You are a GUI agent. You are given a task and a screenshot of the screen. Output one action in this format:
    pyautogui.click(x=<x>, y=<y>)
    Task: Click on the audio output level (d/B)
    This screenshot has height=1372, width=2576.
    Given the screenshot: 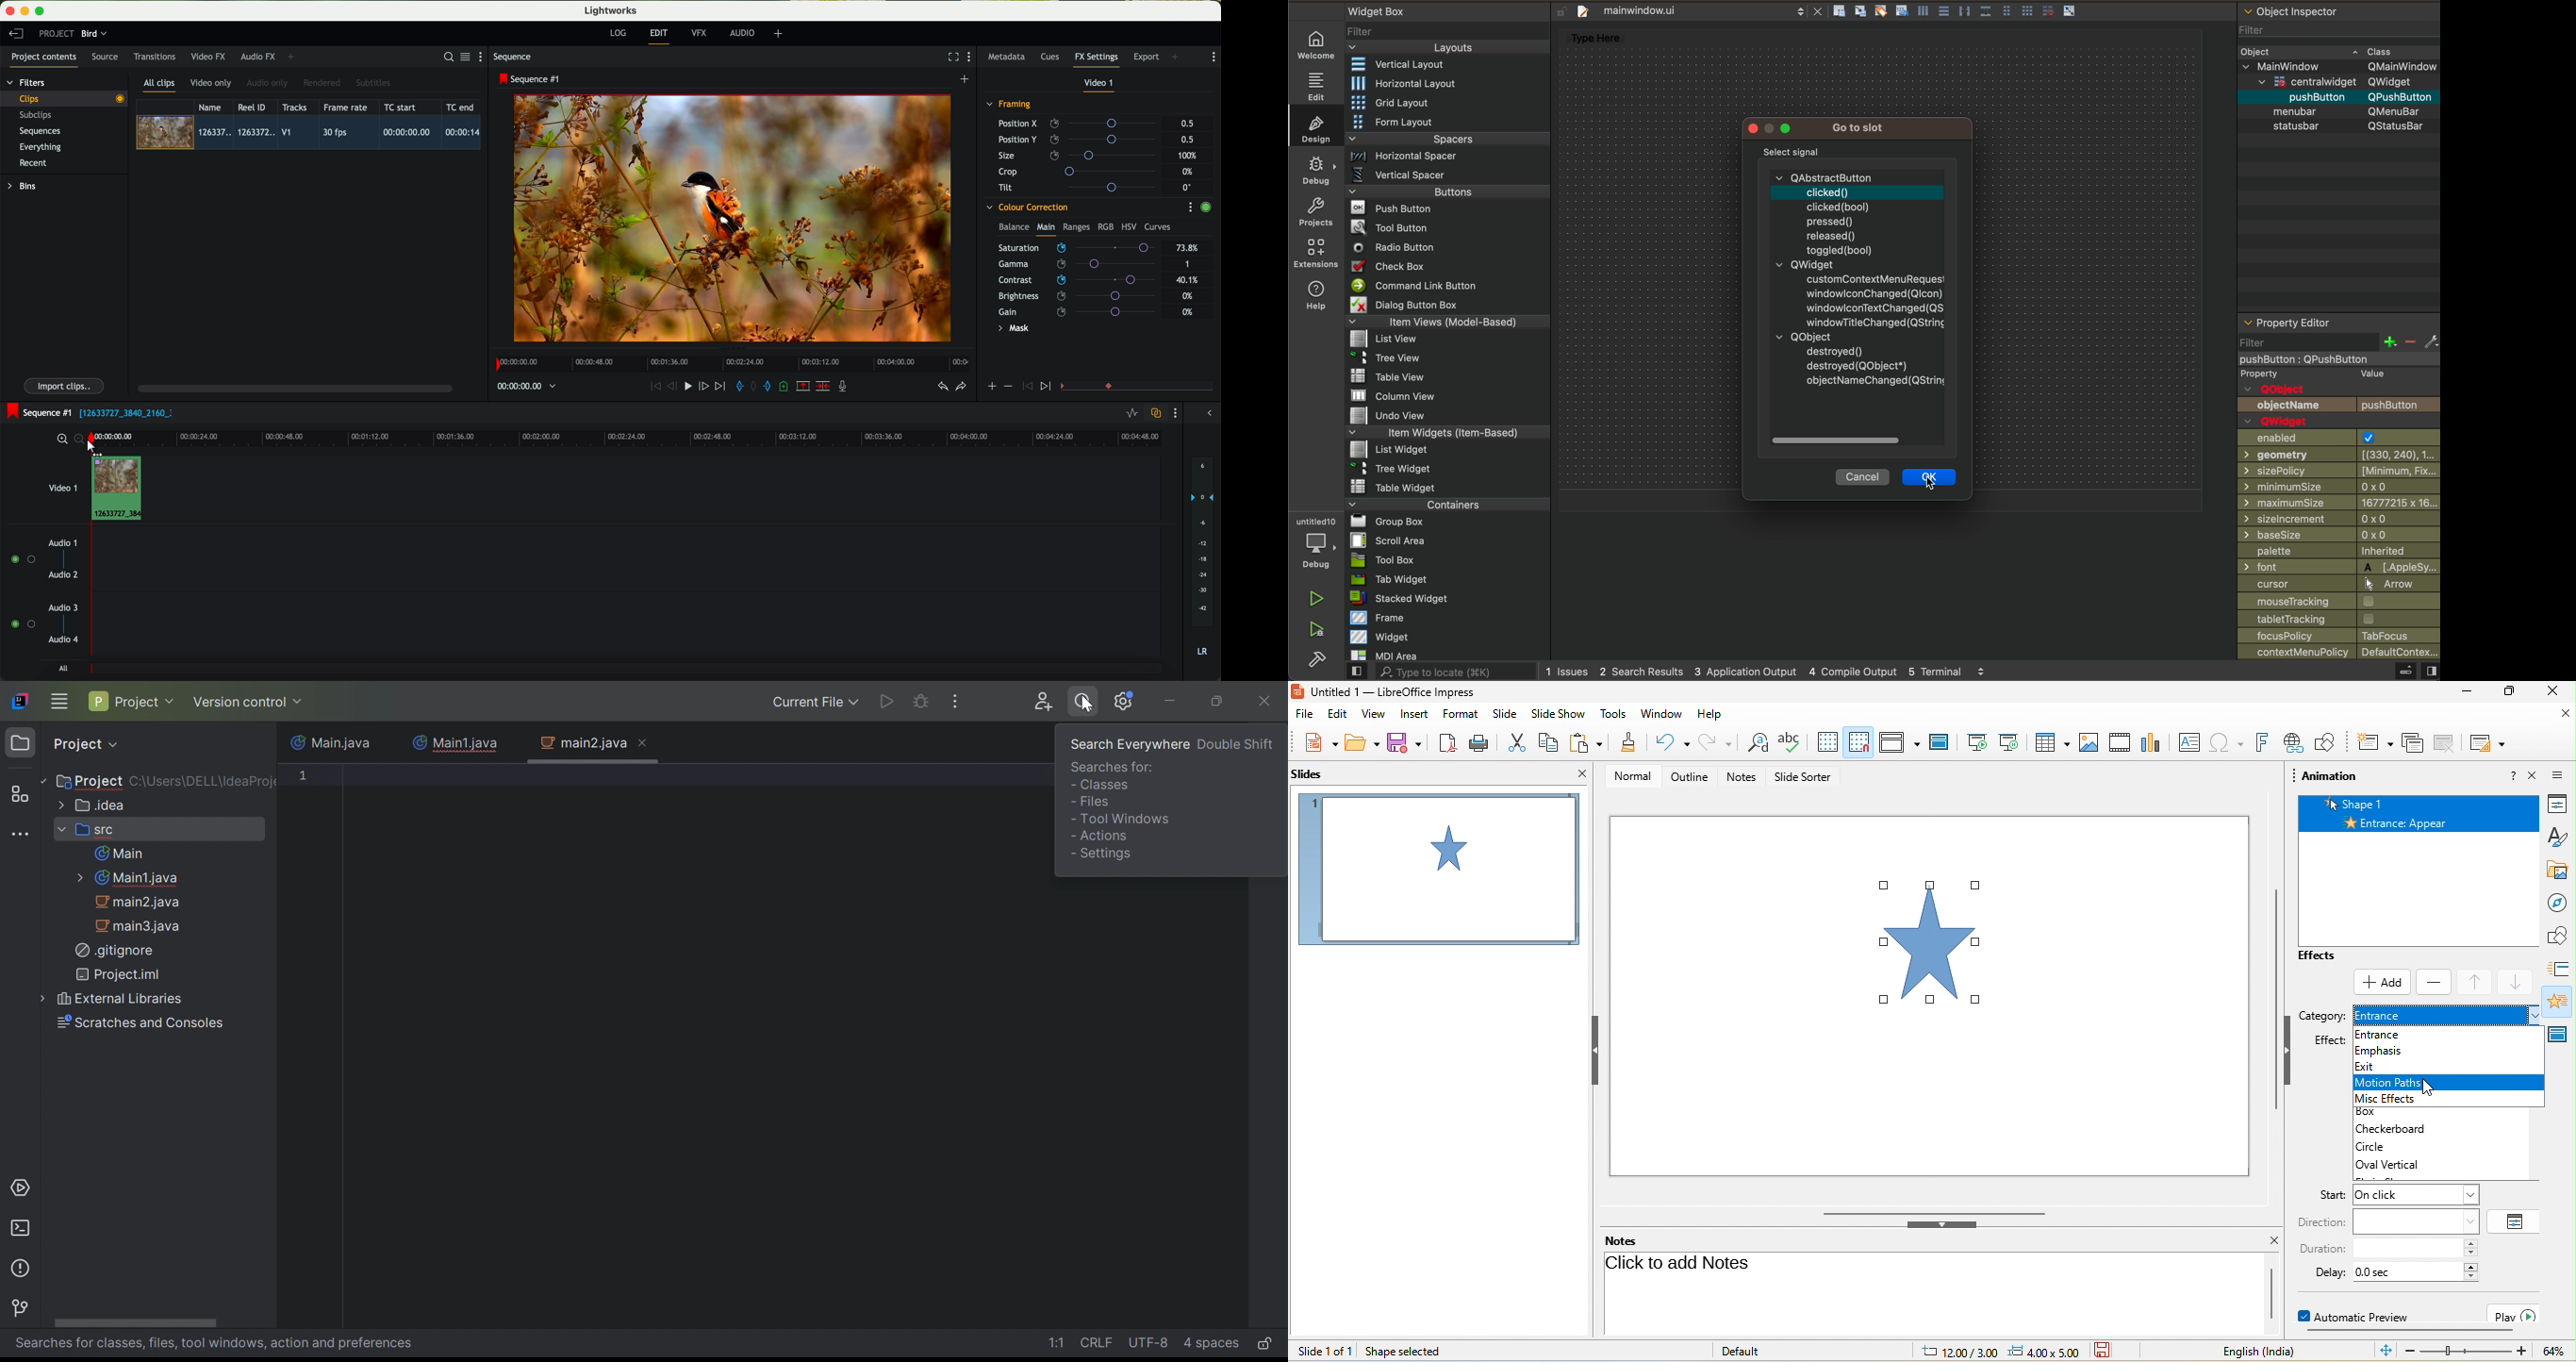 What is the action you would take?
    pyautogui.click(x=1204, y=559)
    